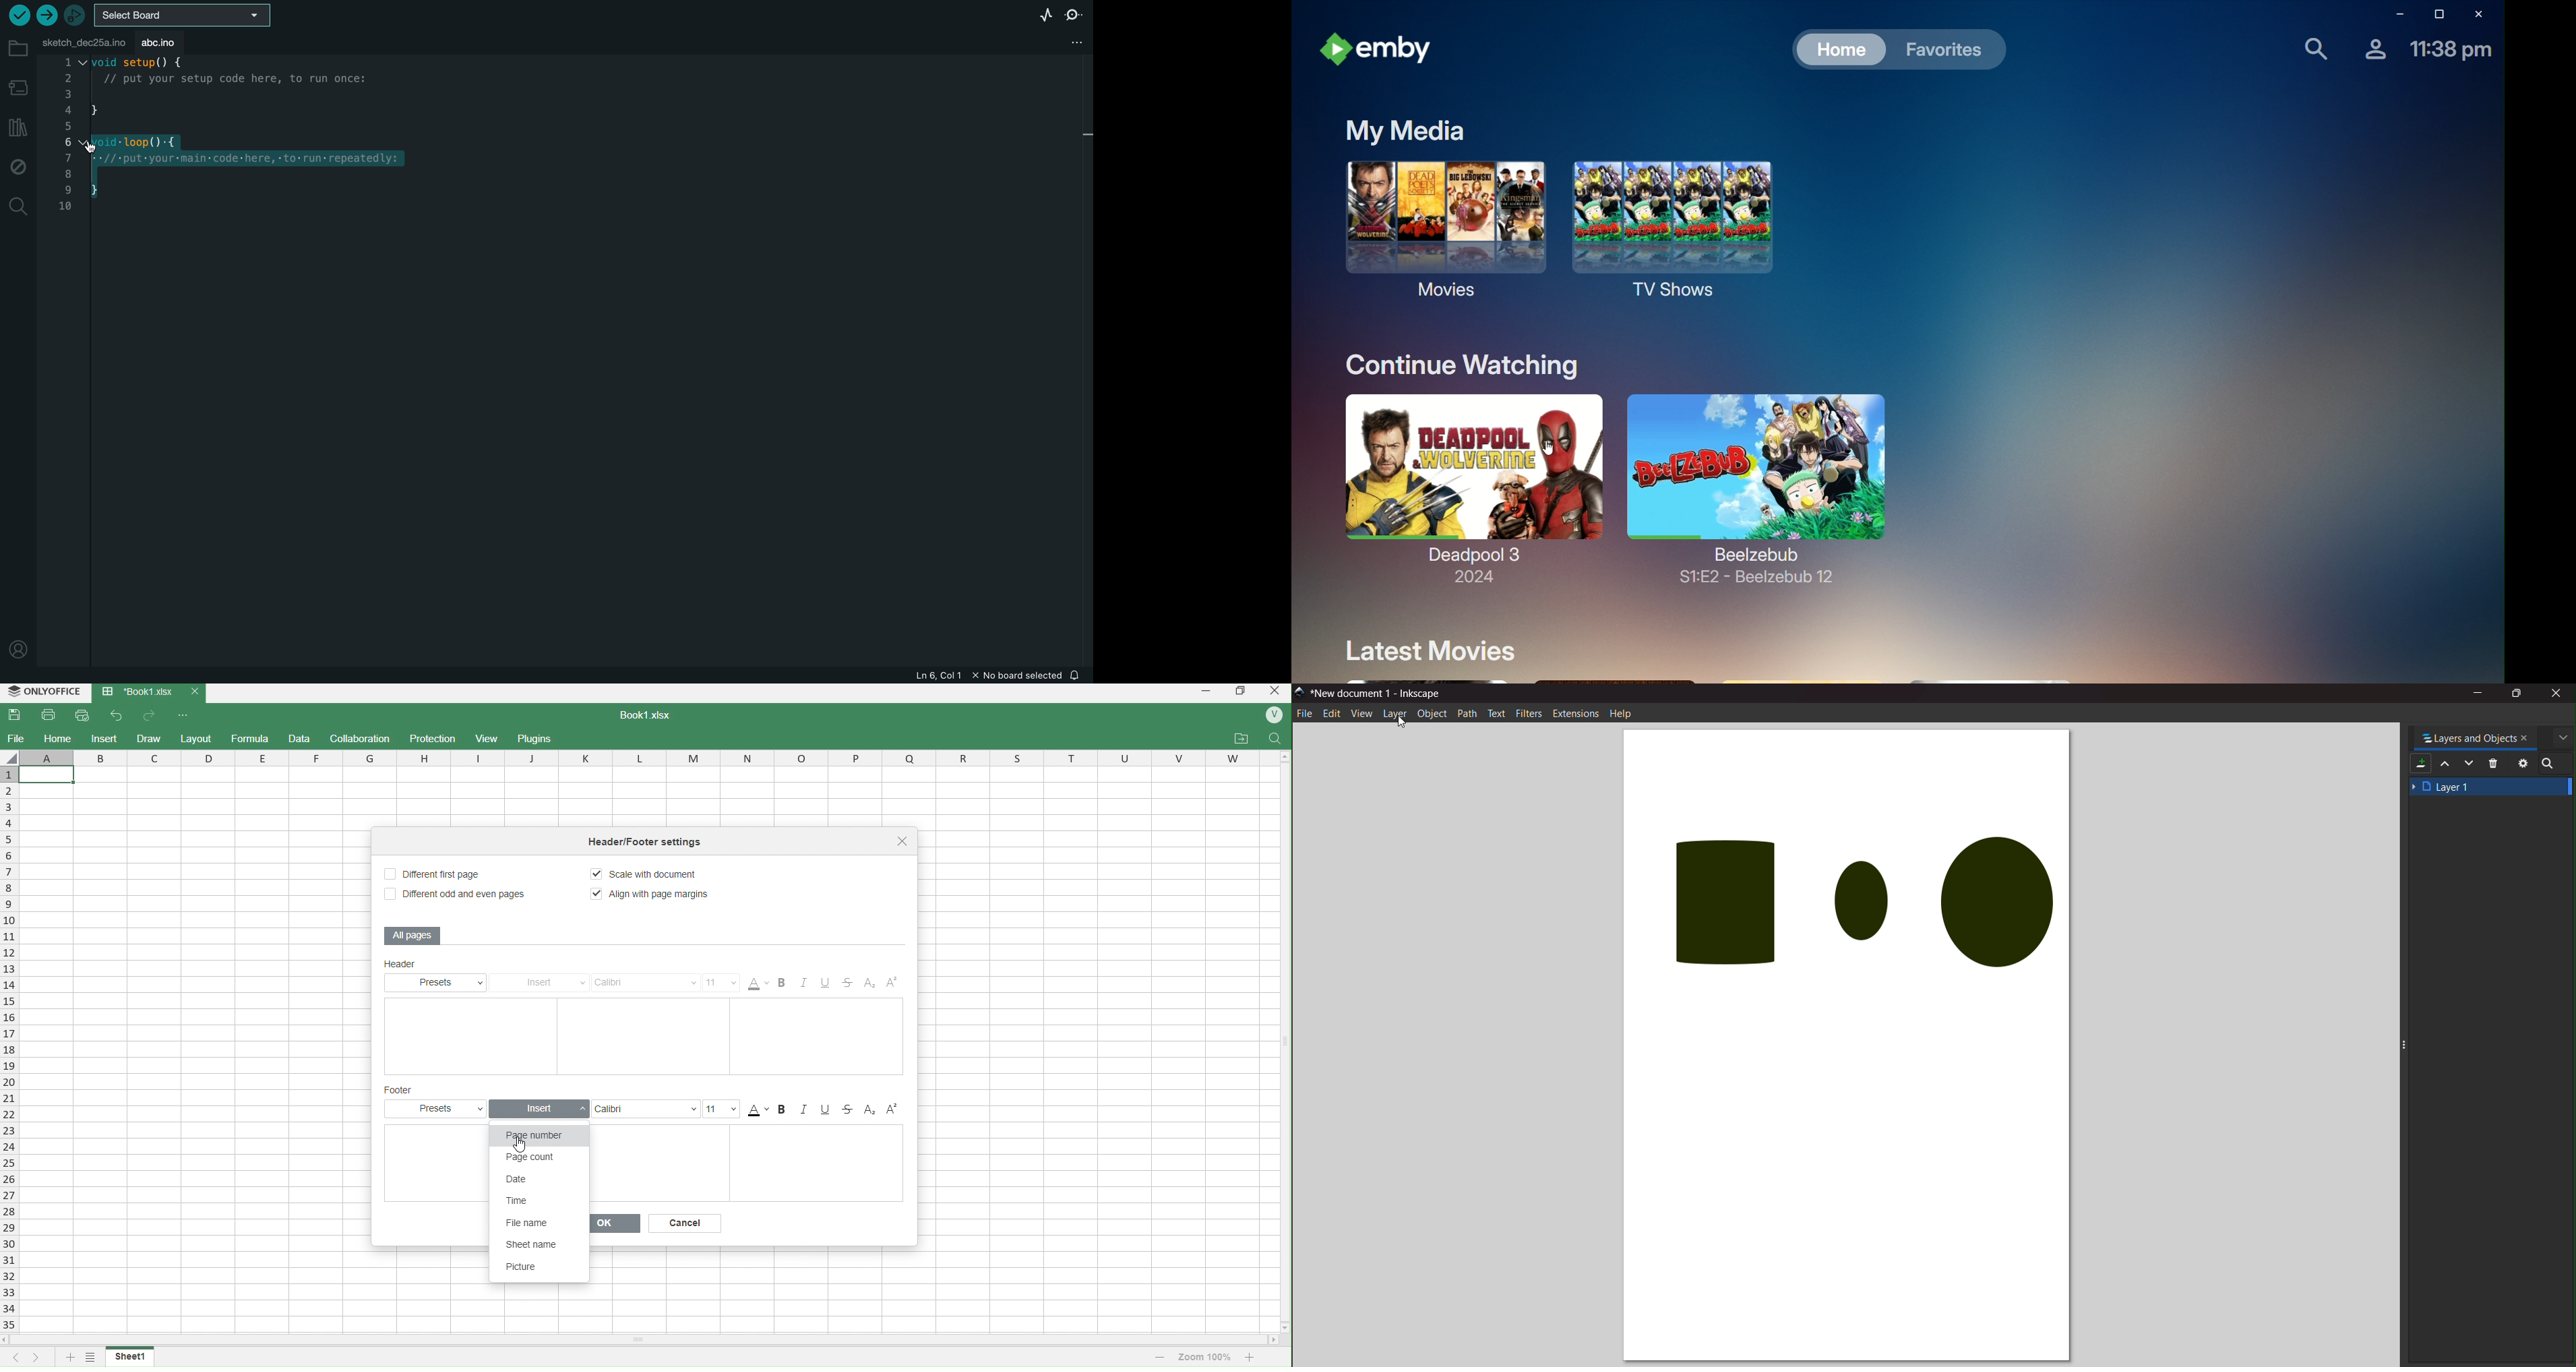  Describe the element at coordinates (1241, 739) in the screenshot. I see `attachments` at that location.